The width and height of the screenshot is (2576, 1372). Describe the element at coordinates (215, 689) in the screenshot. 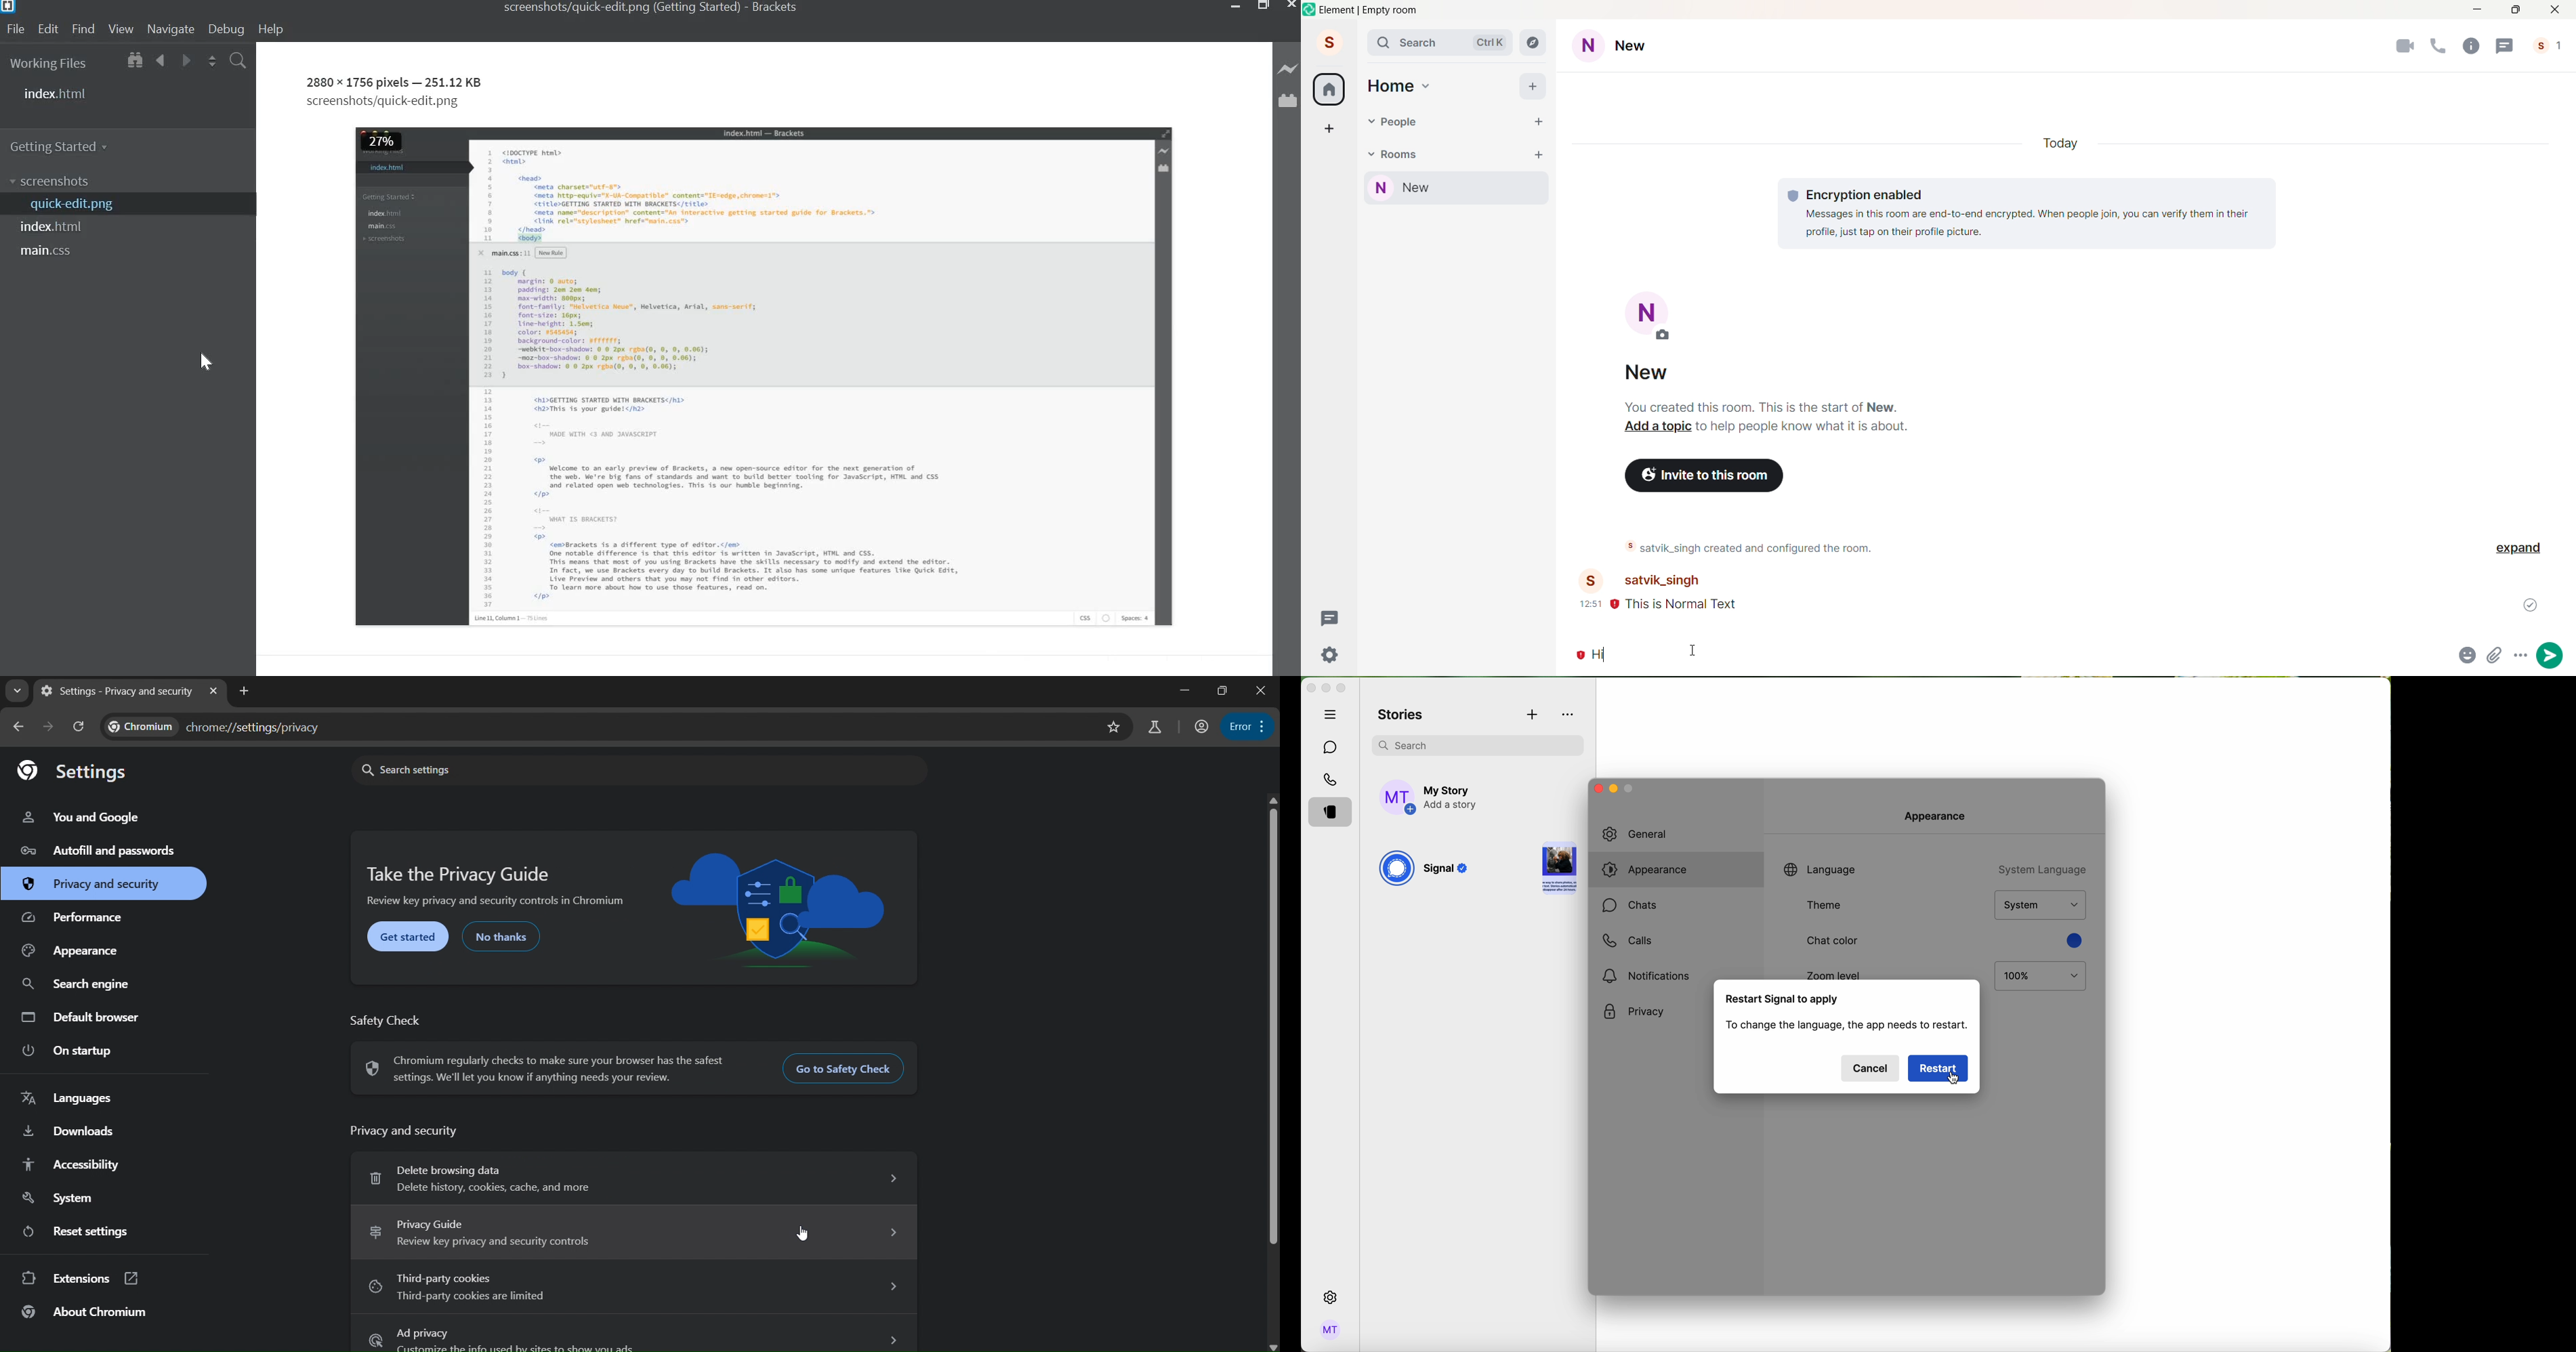

I see `close tab` at that location.